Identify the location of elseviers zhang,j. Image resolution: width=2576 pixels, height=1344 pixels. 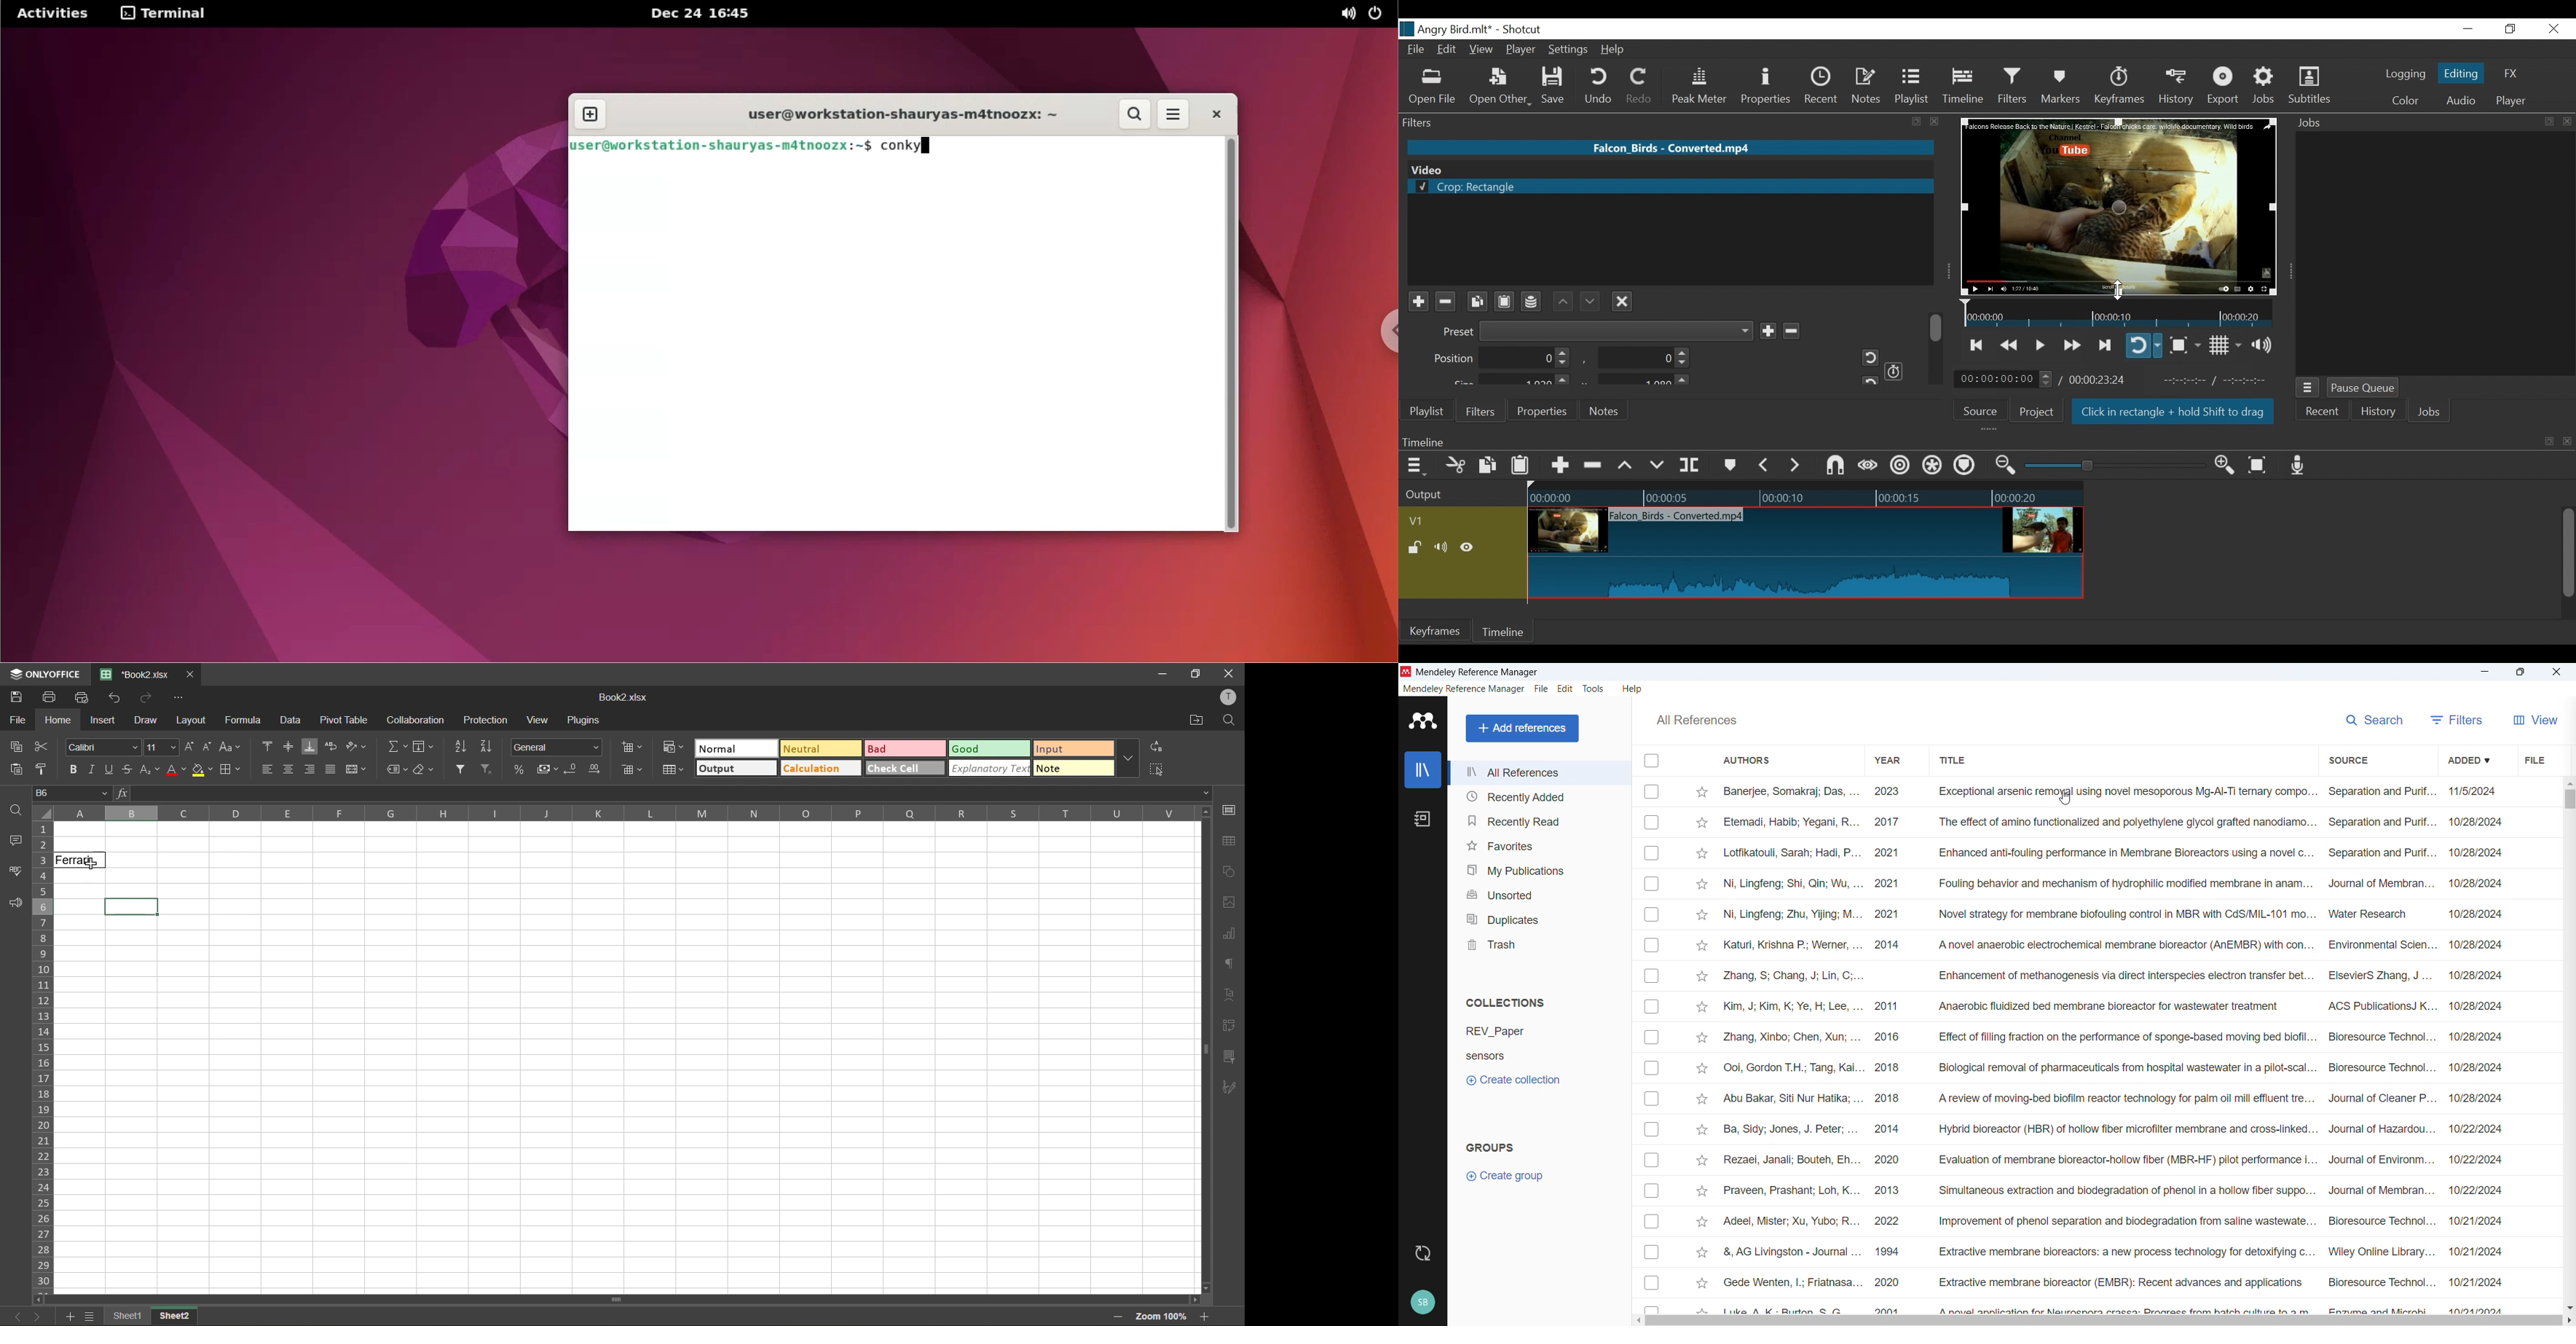
(2380, 974).